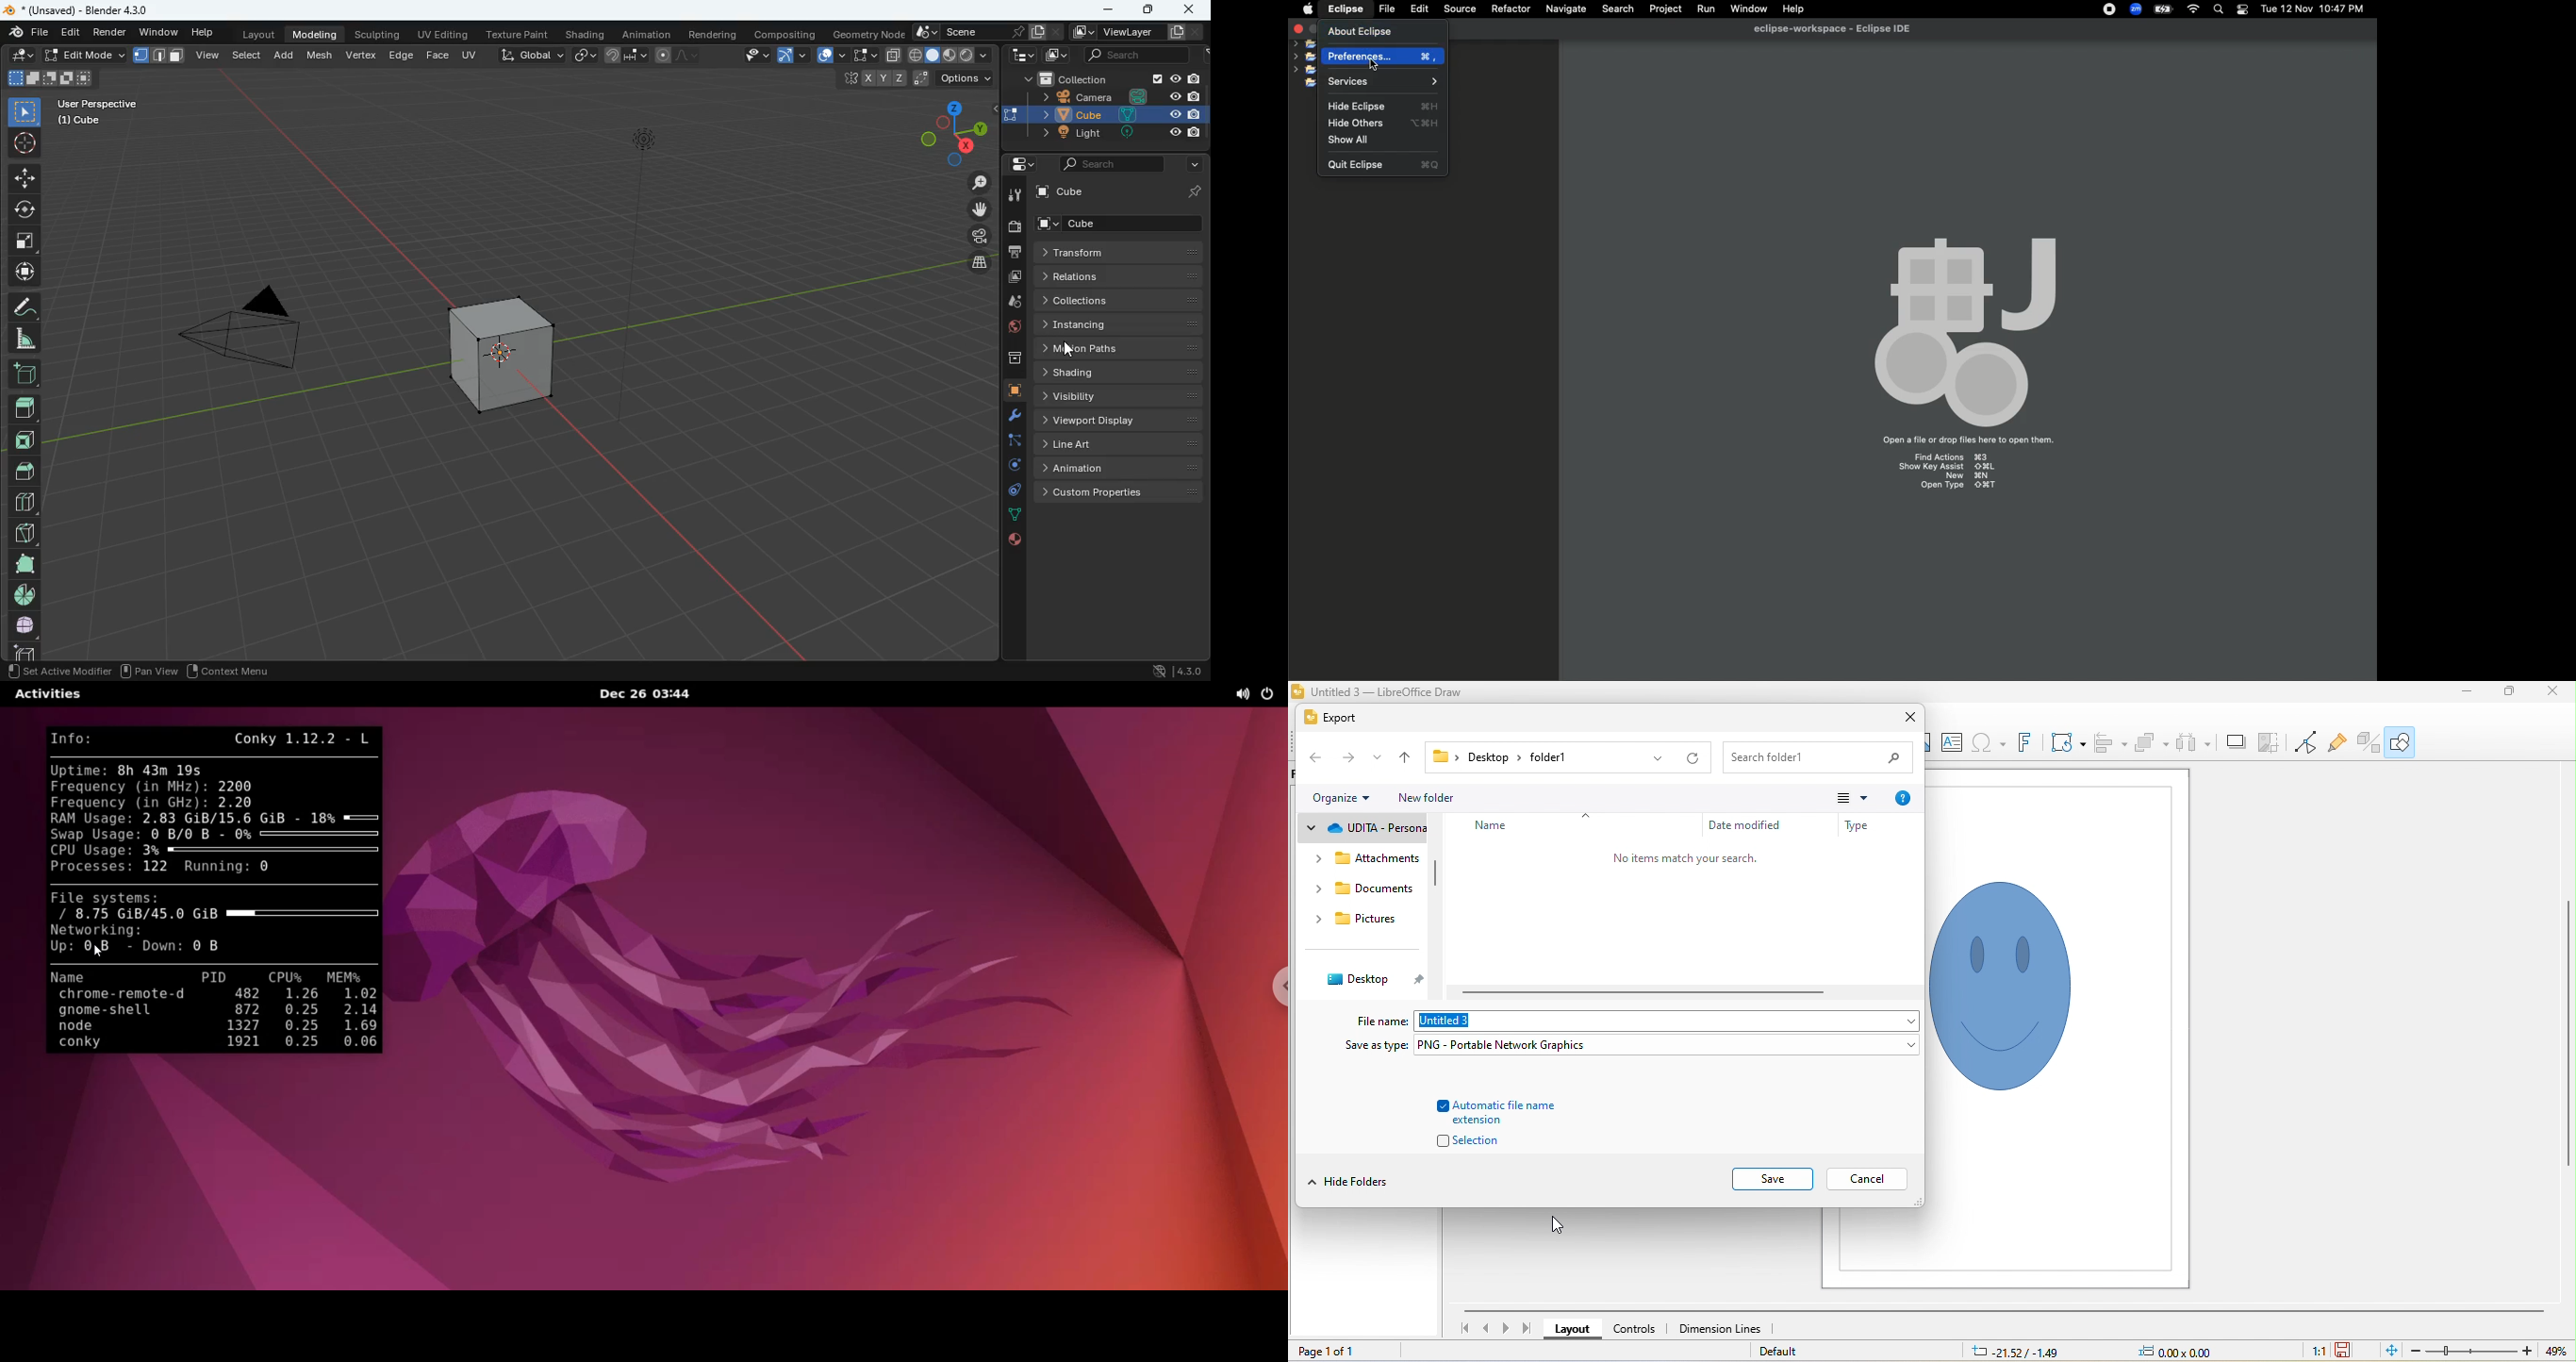  I want to click on pan view, so click(147, 672).